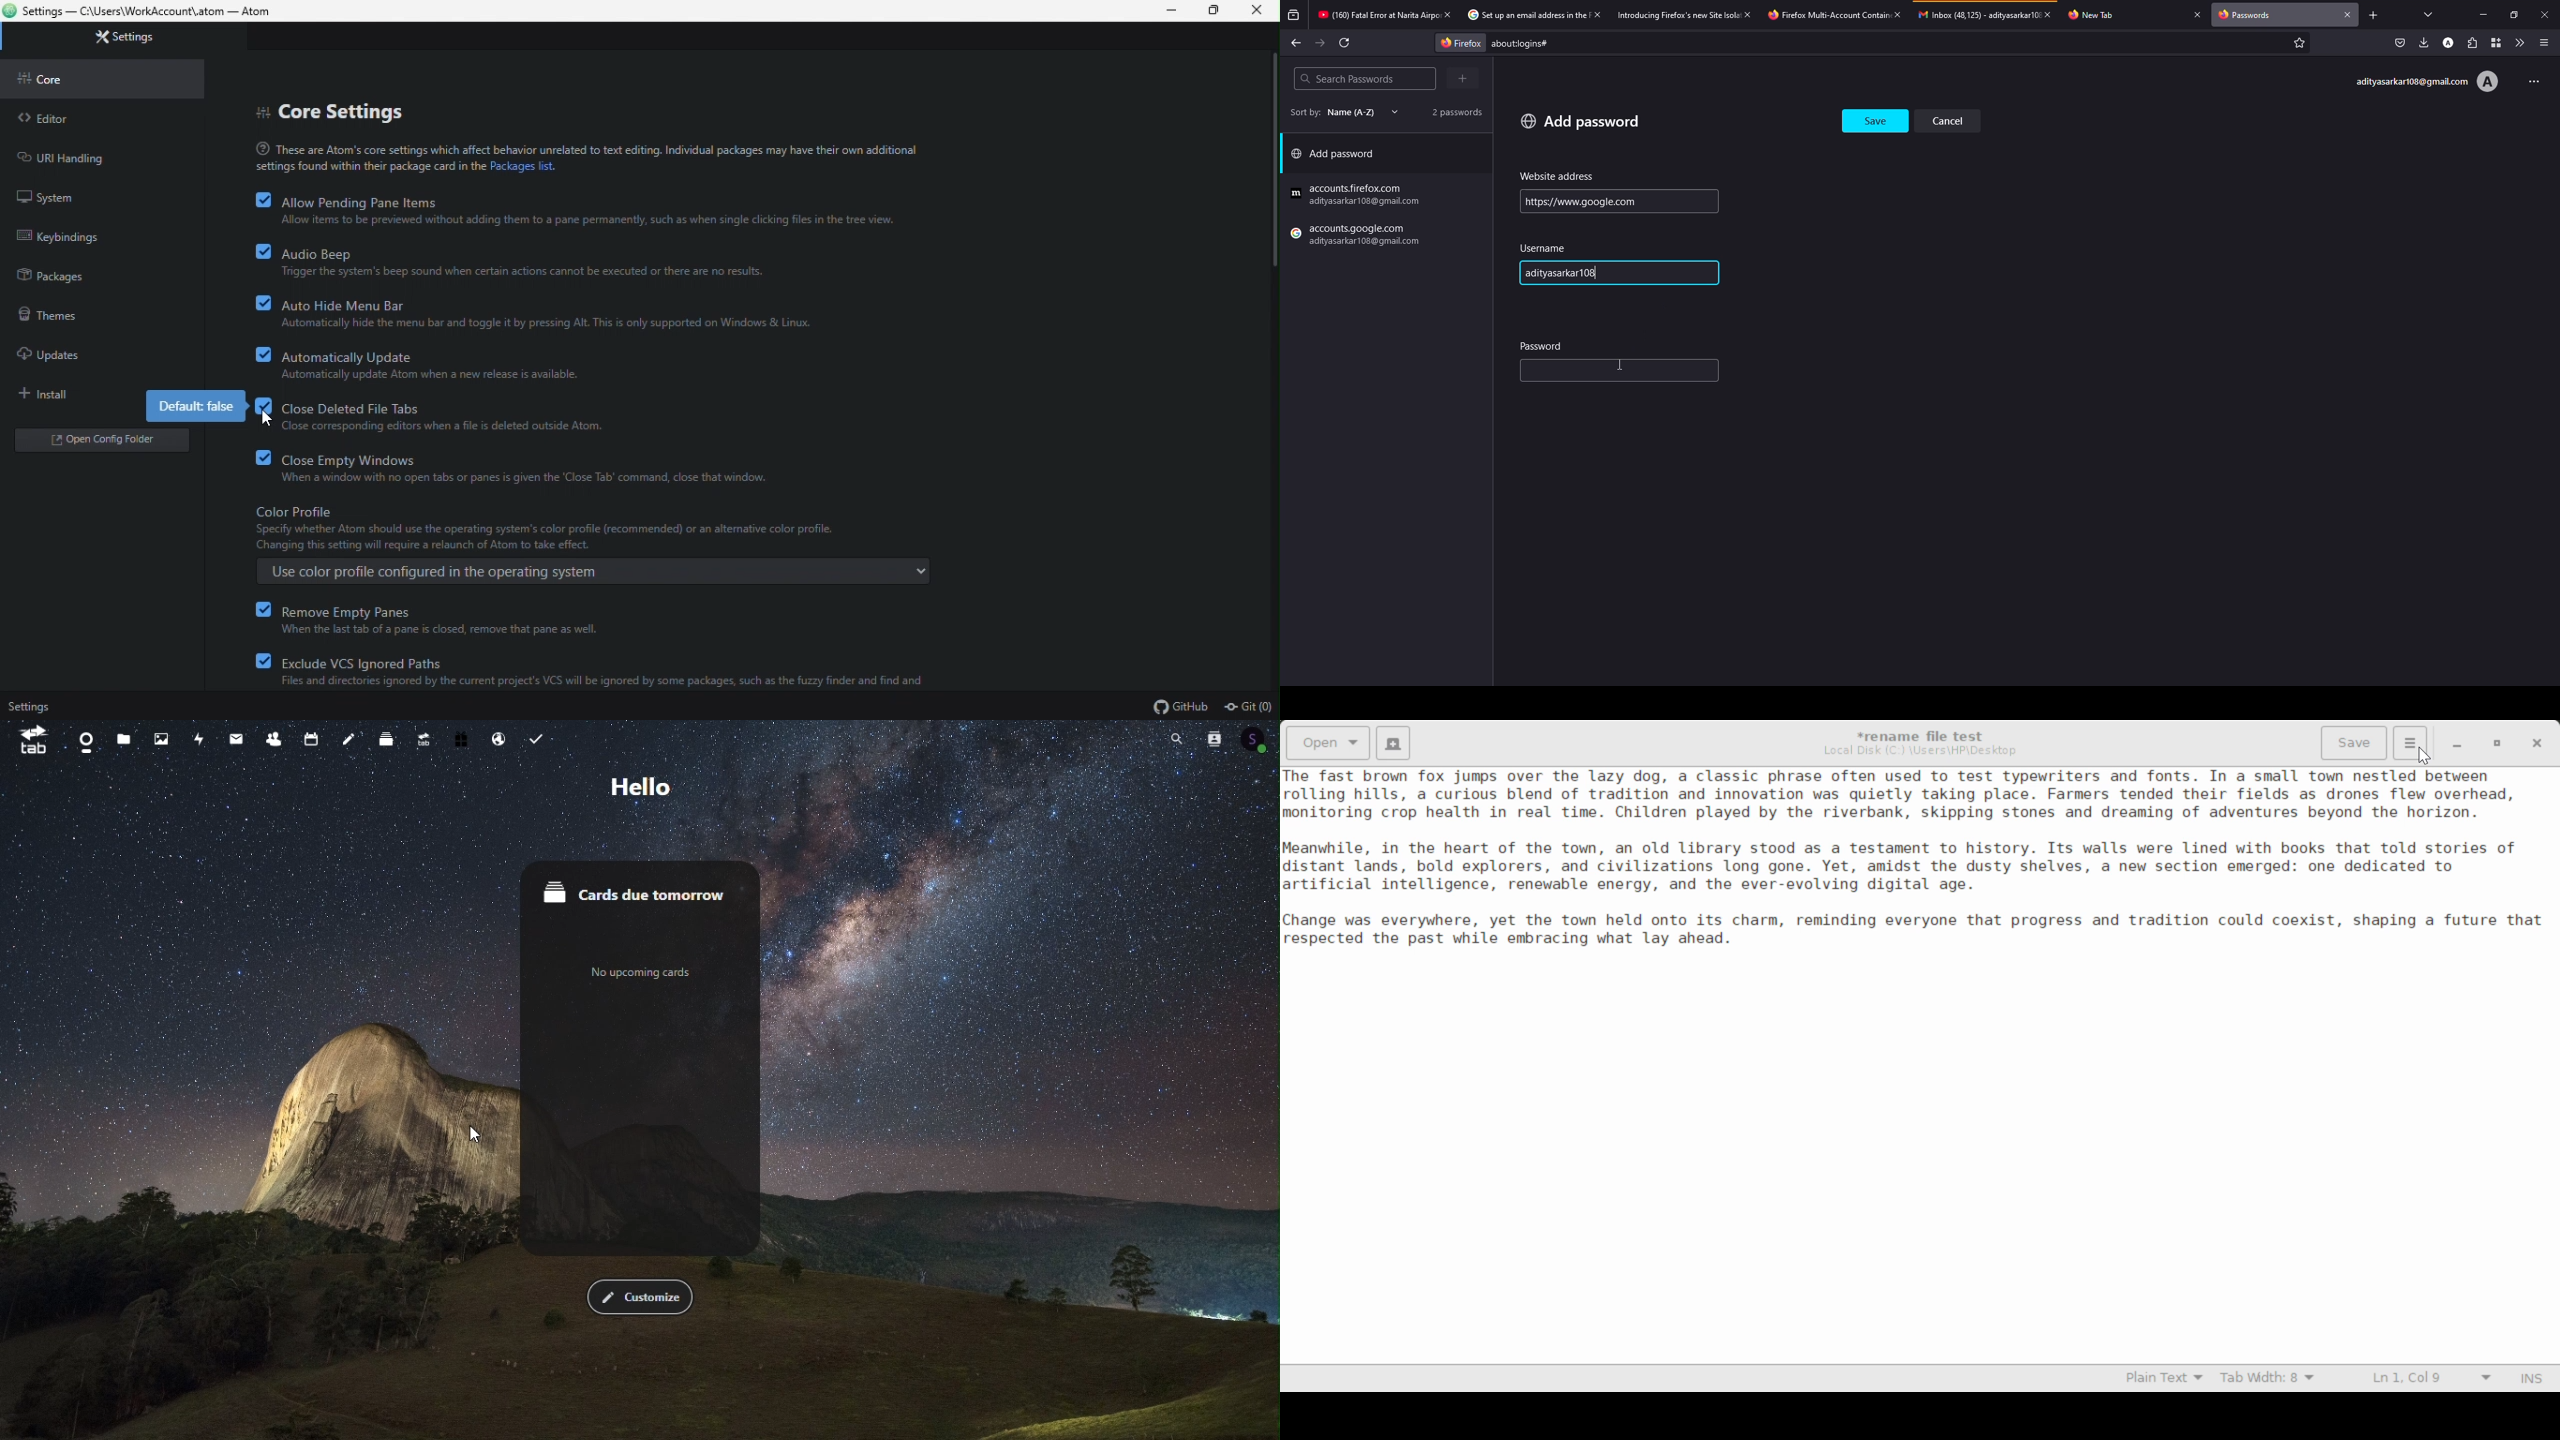 The height and width of the screenshot is (1456, 2576). Describe the element at coordinates (2424, 42) in the screenshot. I see `downloads` at that location.